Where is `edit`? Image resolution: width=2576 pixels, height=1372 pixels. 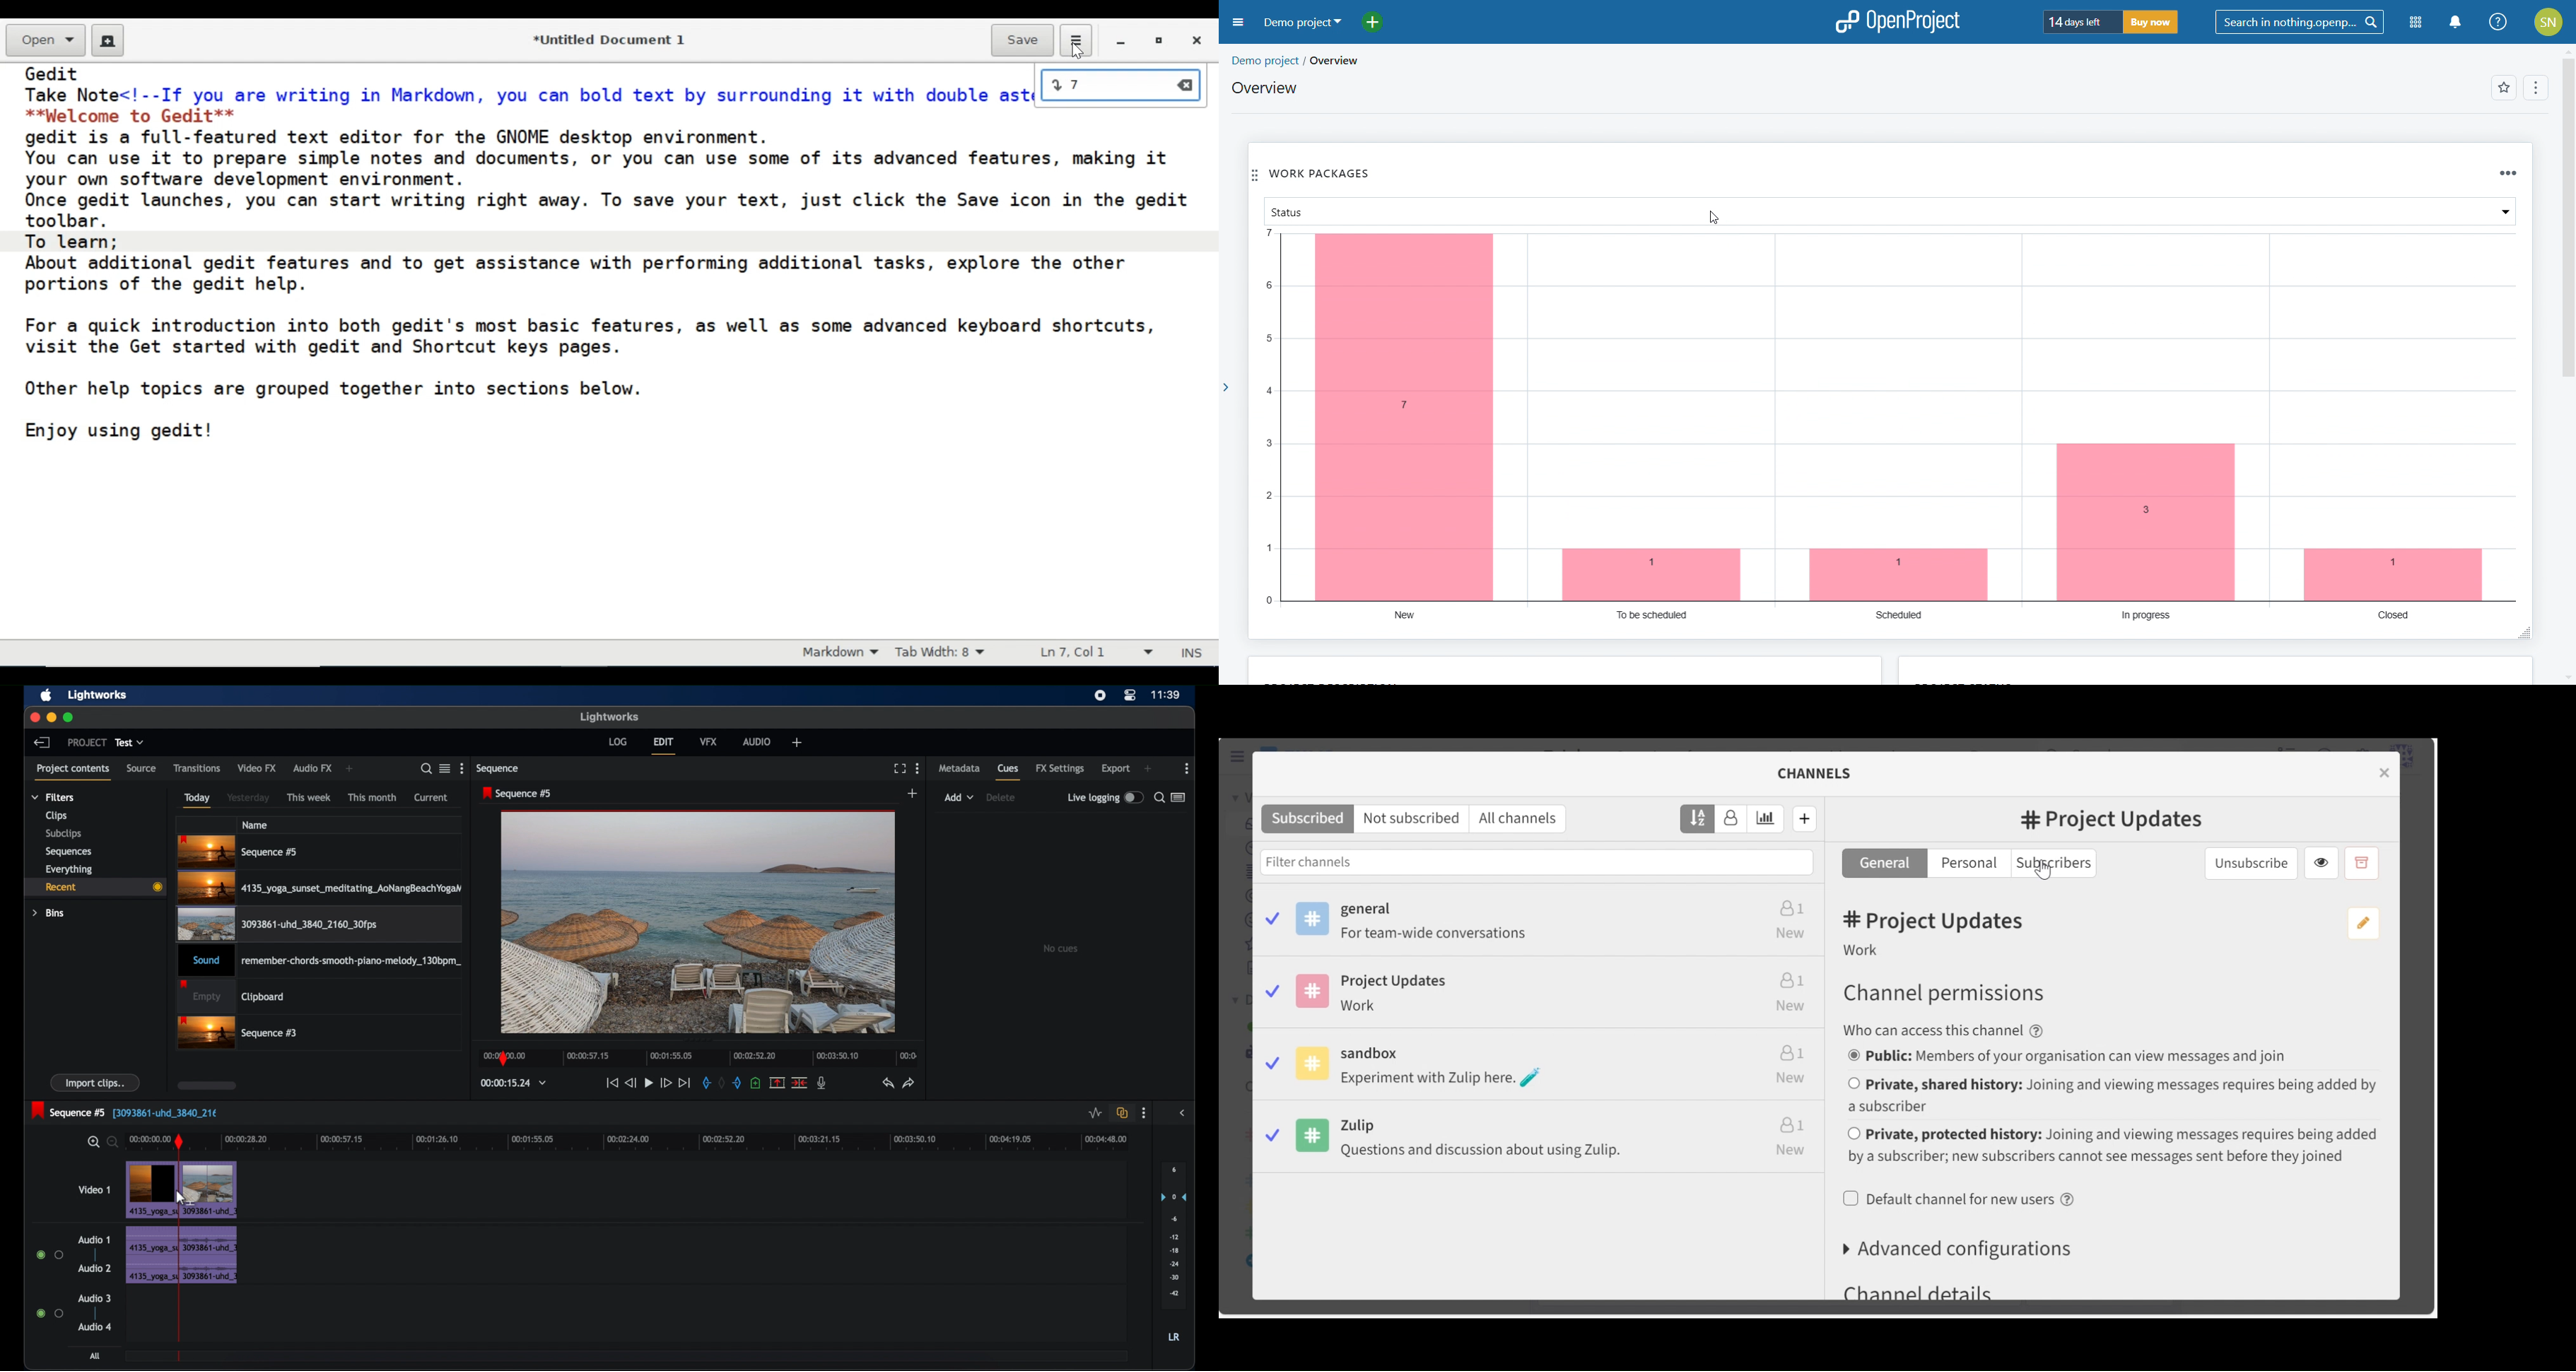 edit is located at coordinates (663, 745).